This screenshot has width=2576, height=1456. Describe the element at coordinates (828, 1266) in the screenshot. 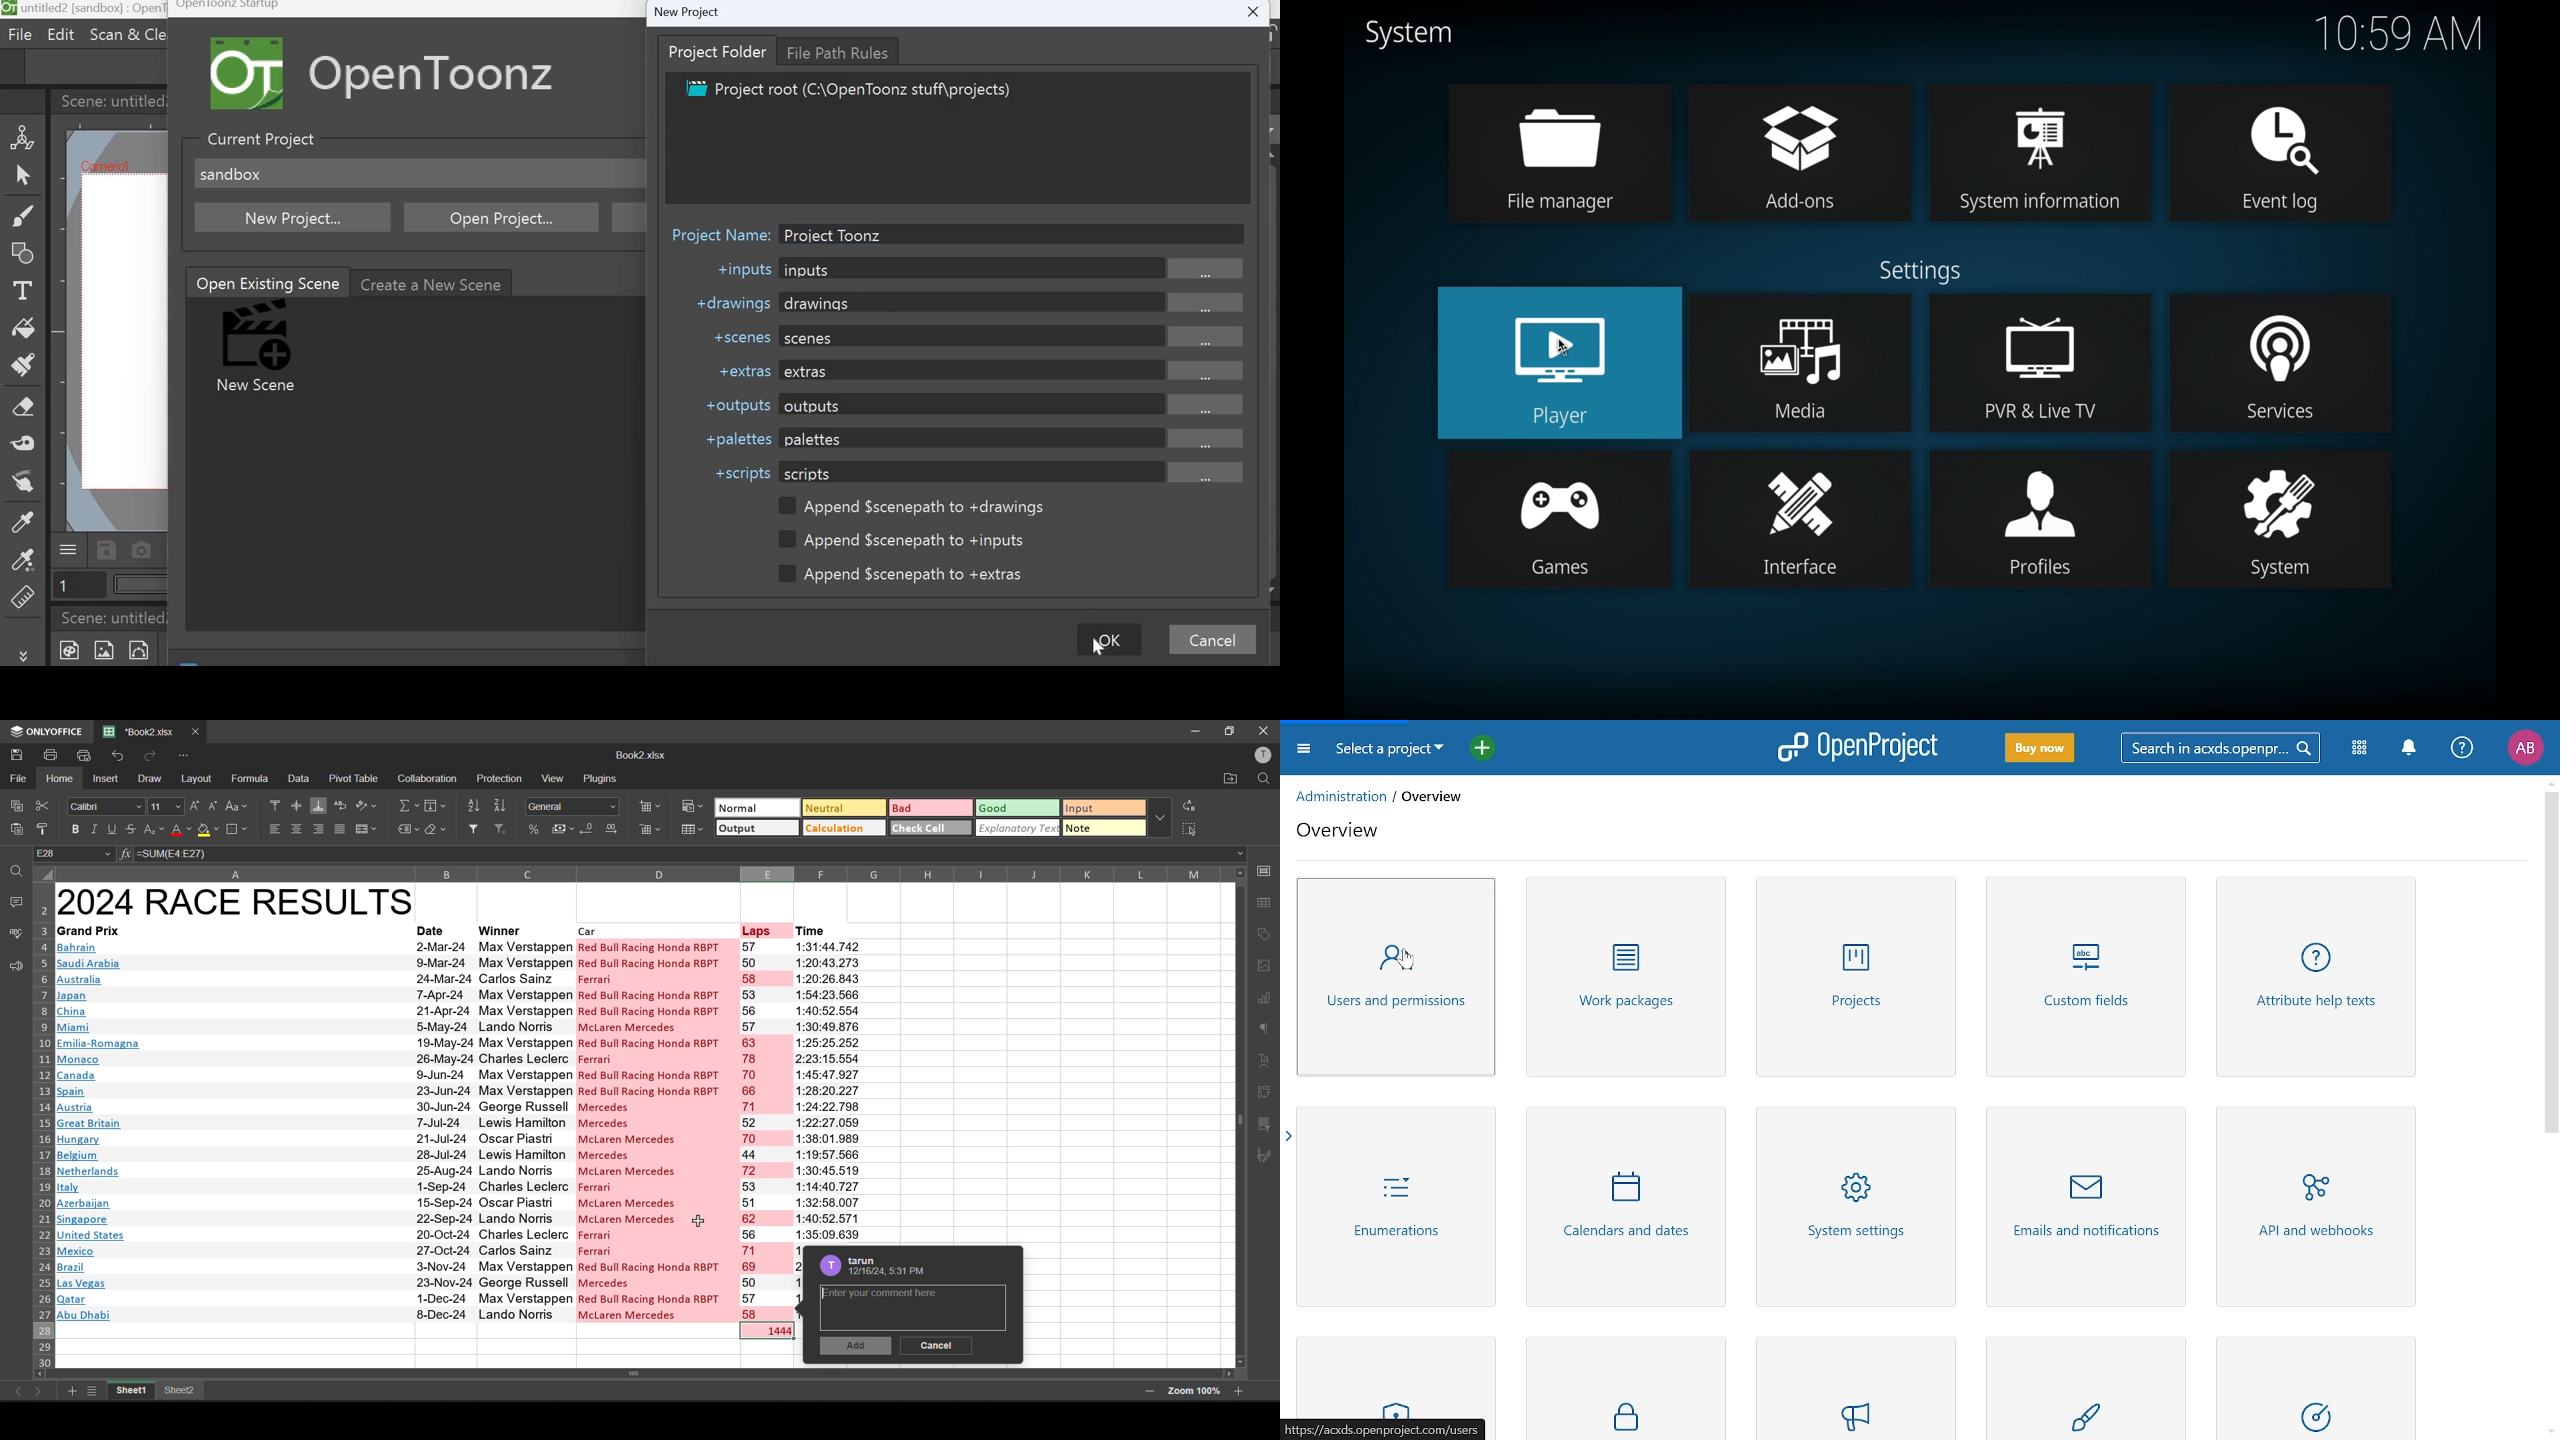

I see `avatar` at that location.